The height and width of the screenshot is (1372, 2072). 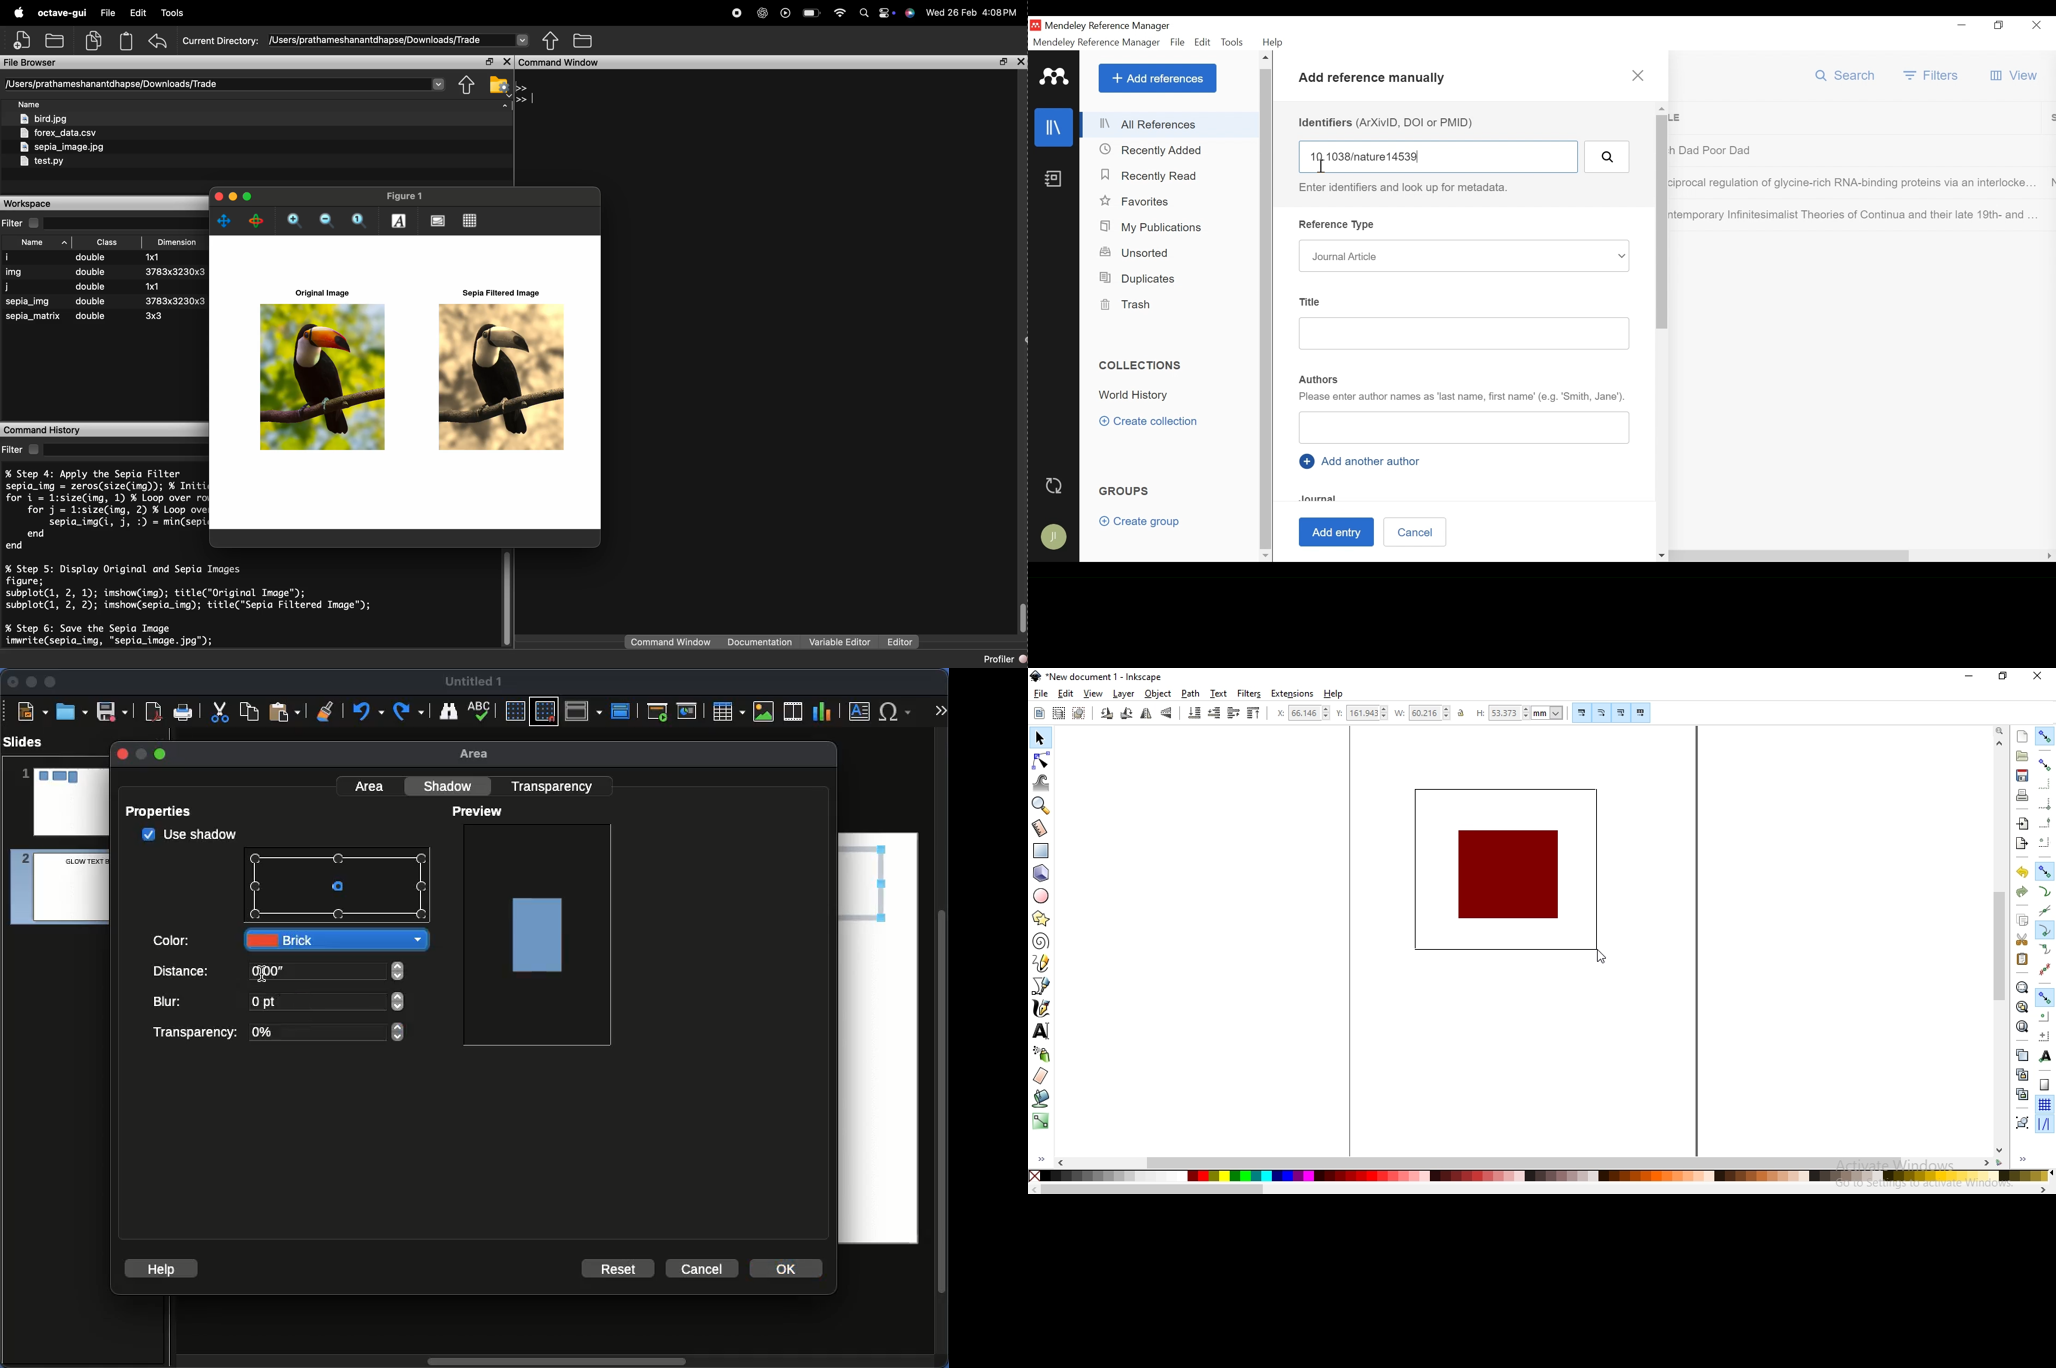 What do you see at coordinates (1279, 713) in the screenshot?
I see `horizontal coordinate of selection` at bounding box center [1279, 713].